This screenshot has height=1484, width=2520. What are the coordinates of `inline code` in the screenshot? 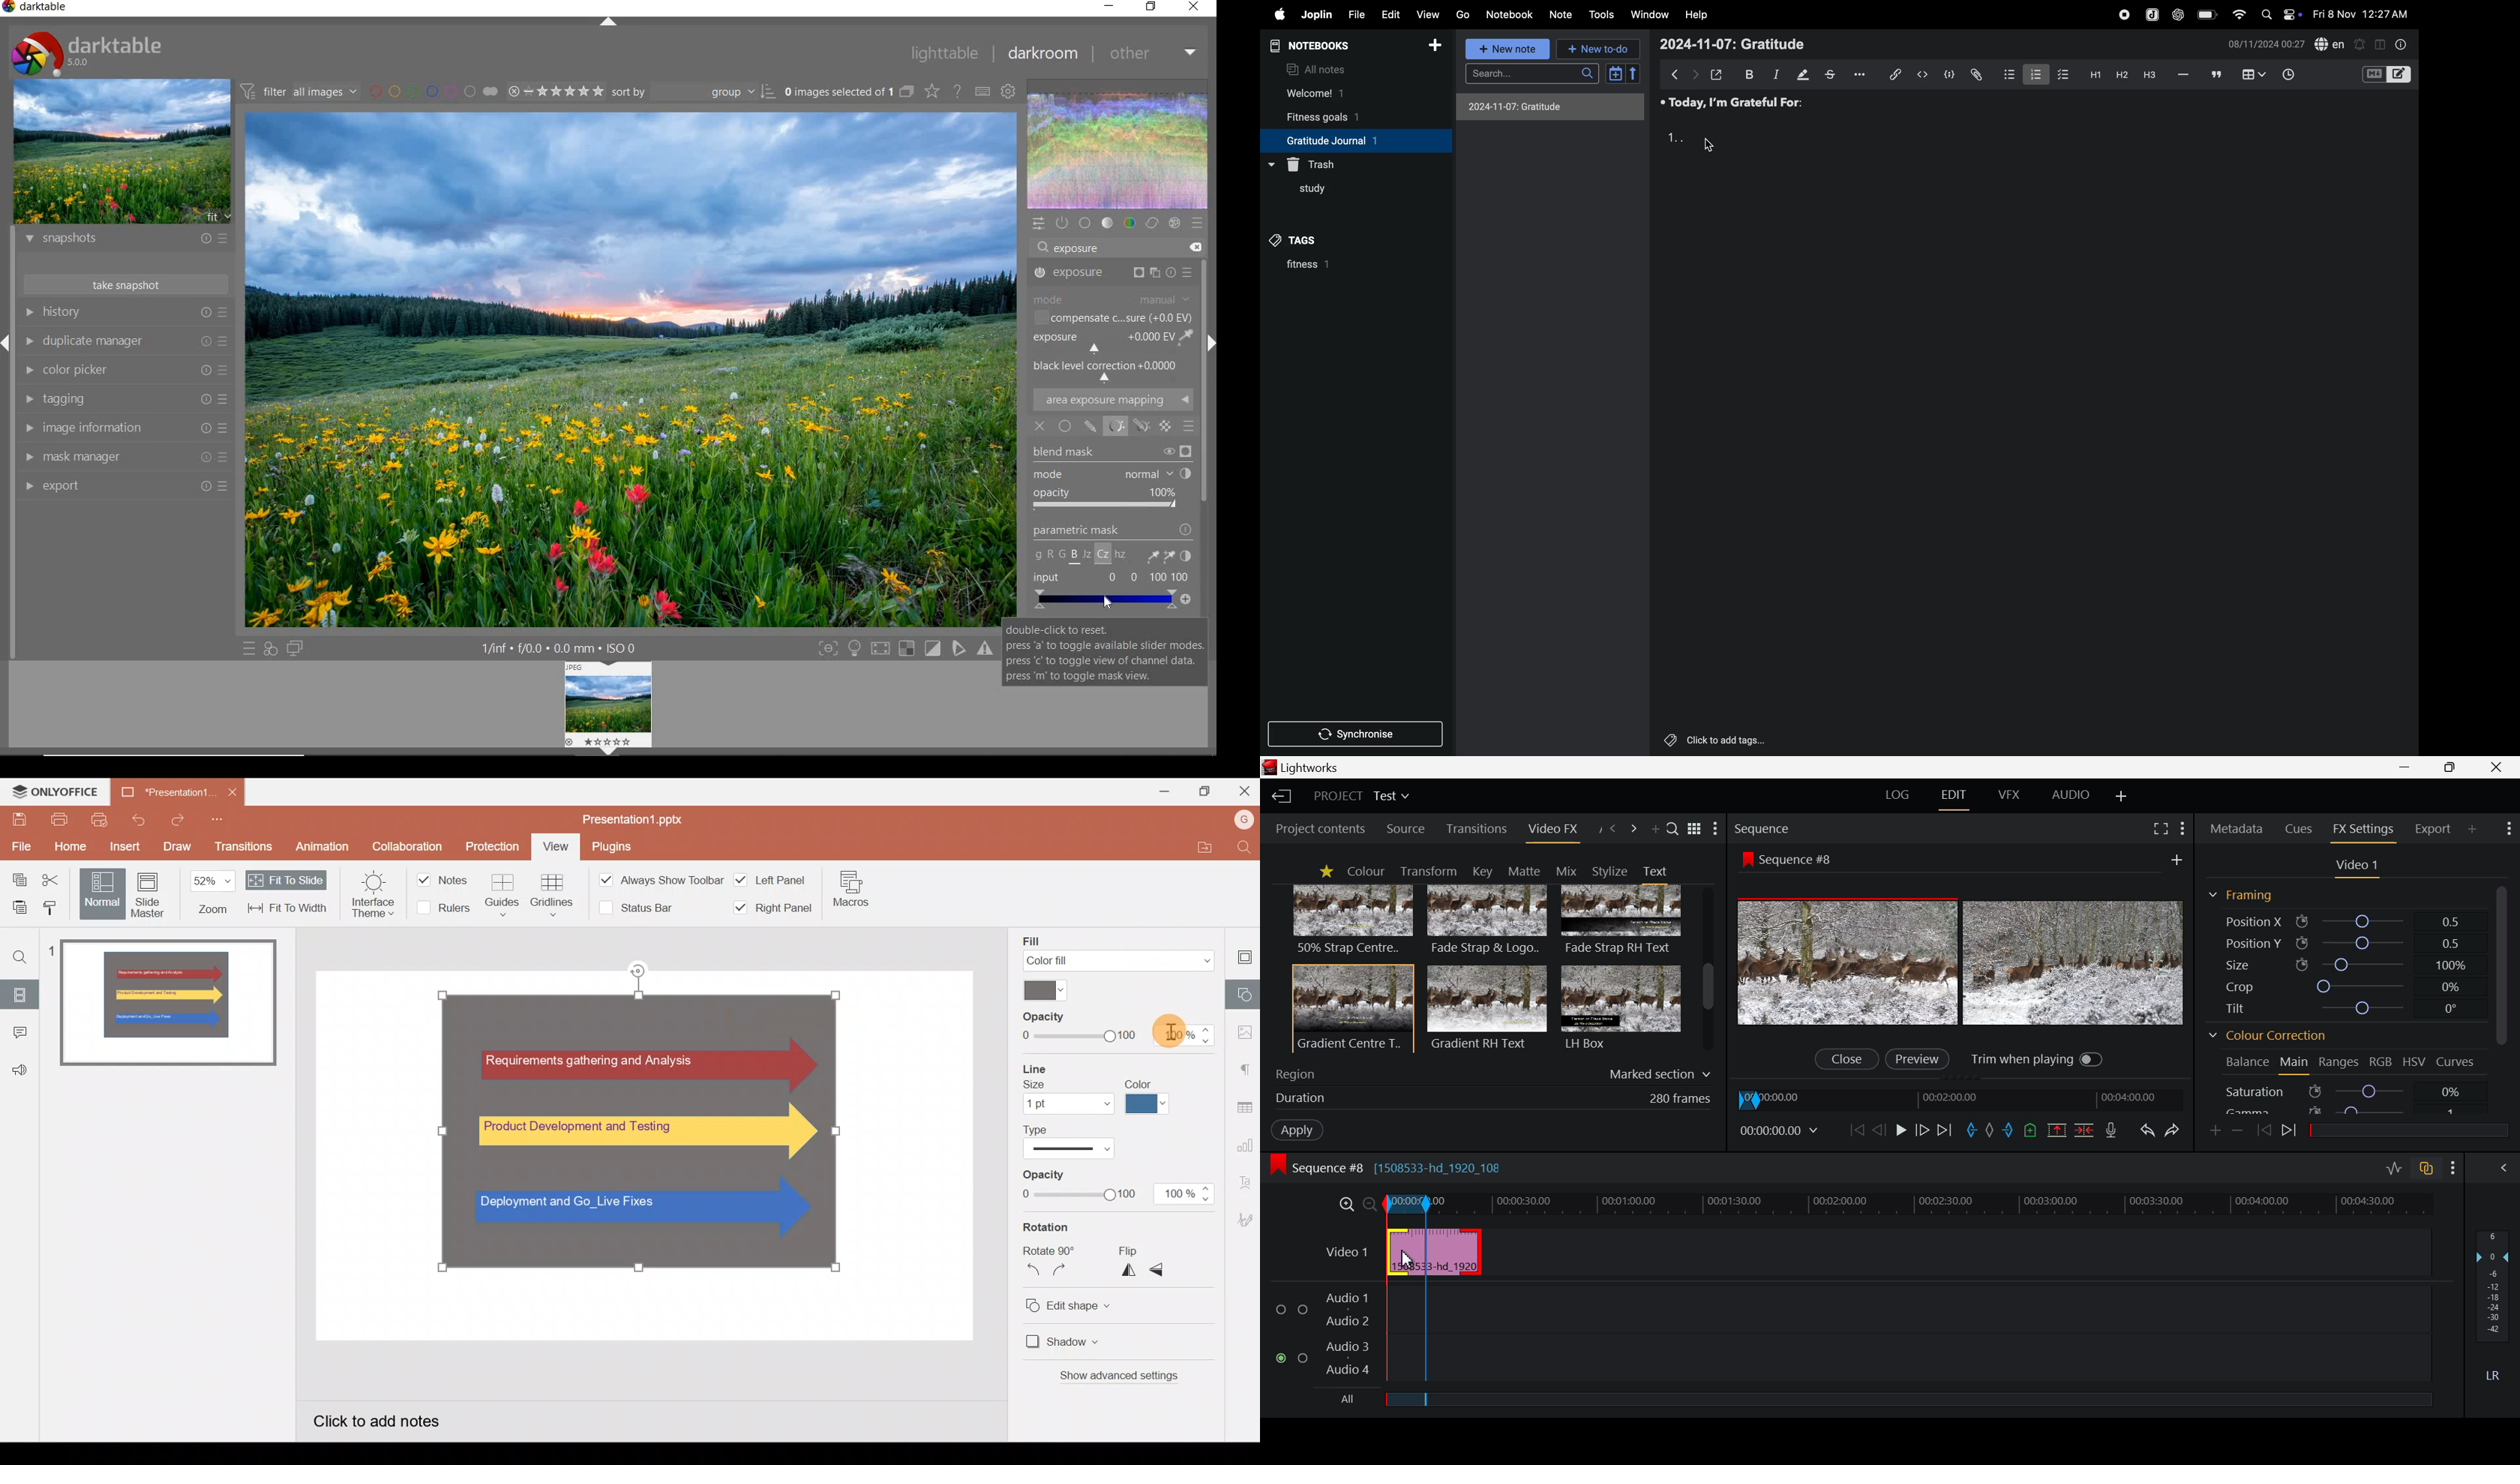 It's located at (1921, 76).